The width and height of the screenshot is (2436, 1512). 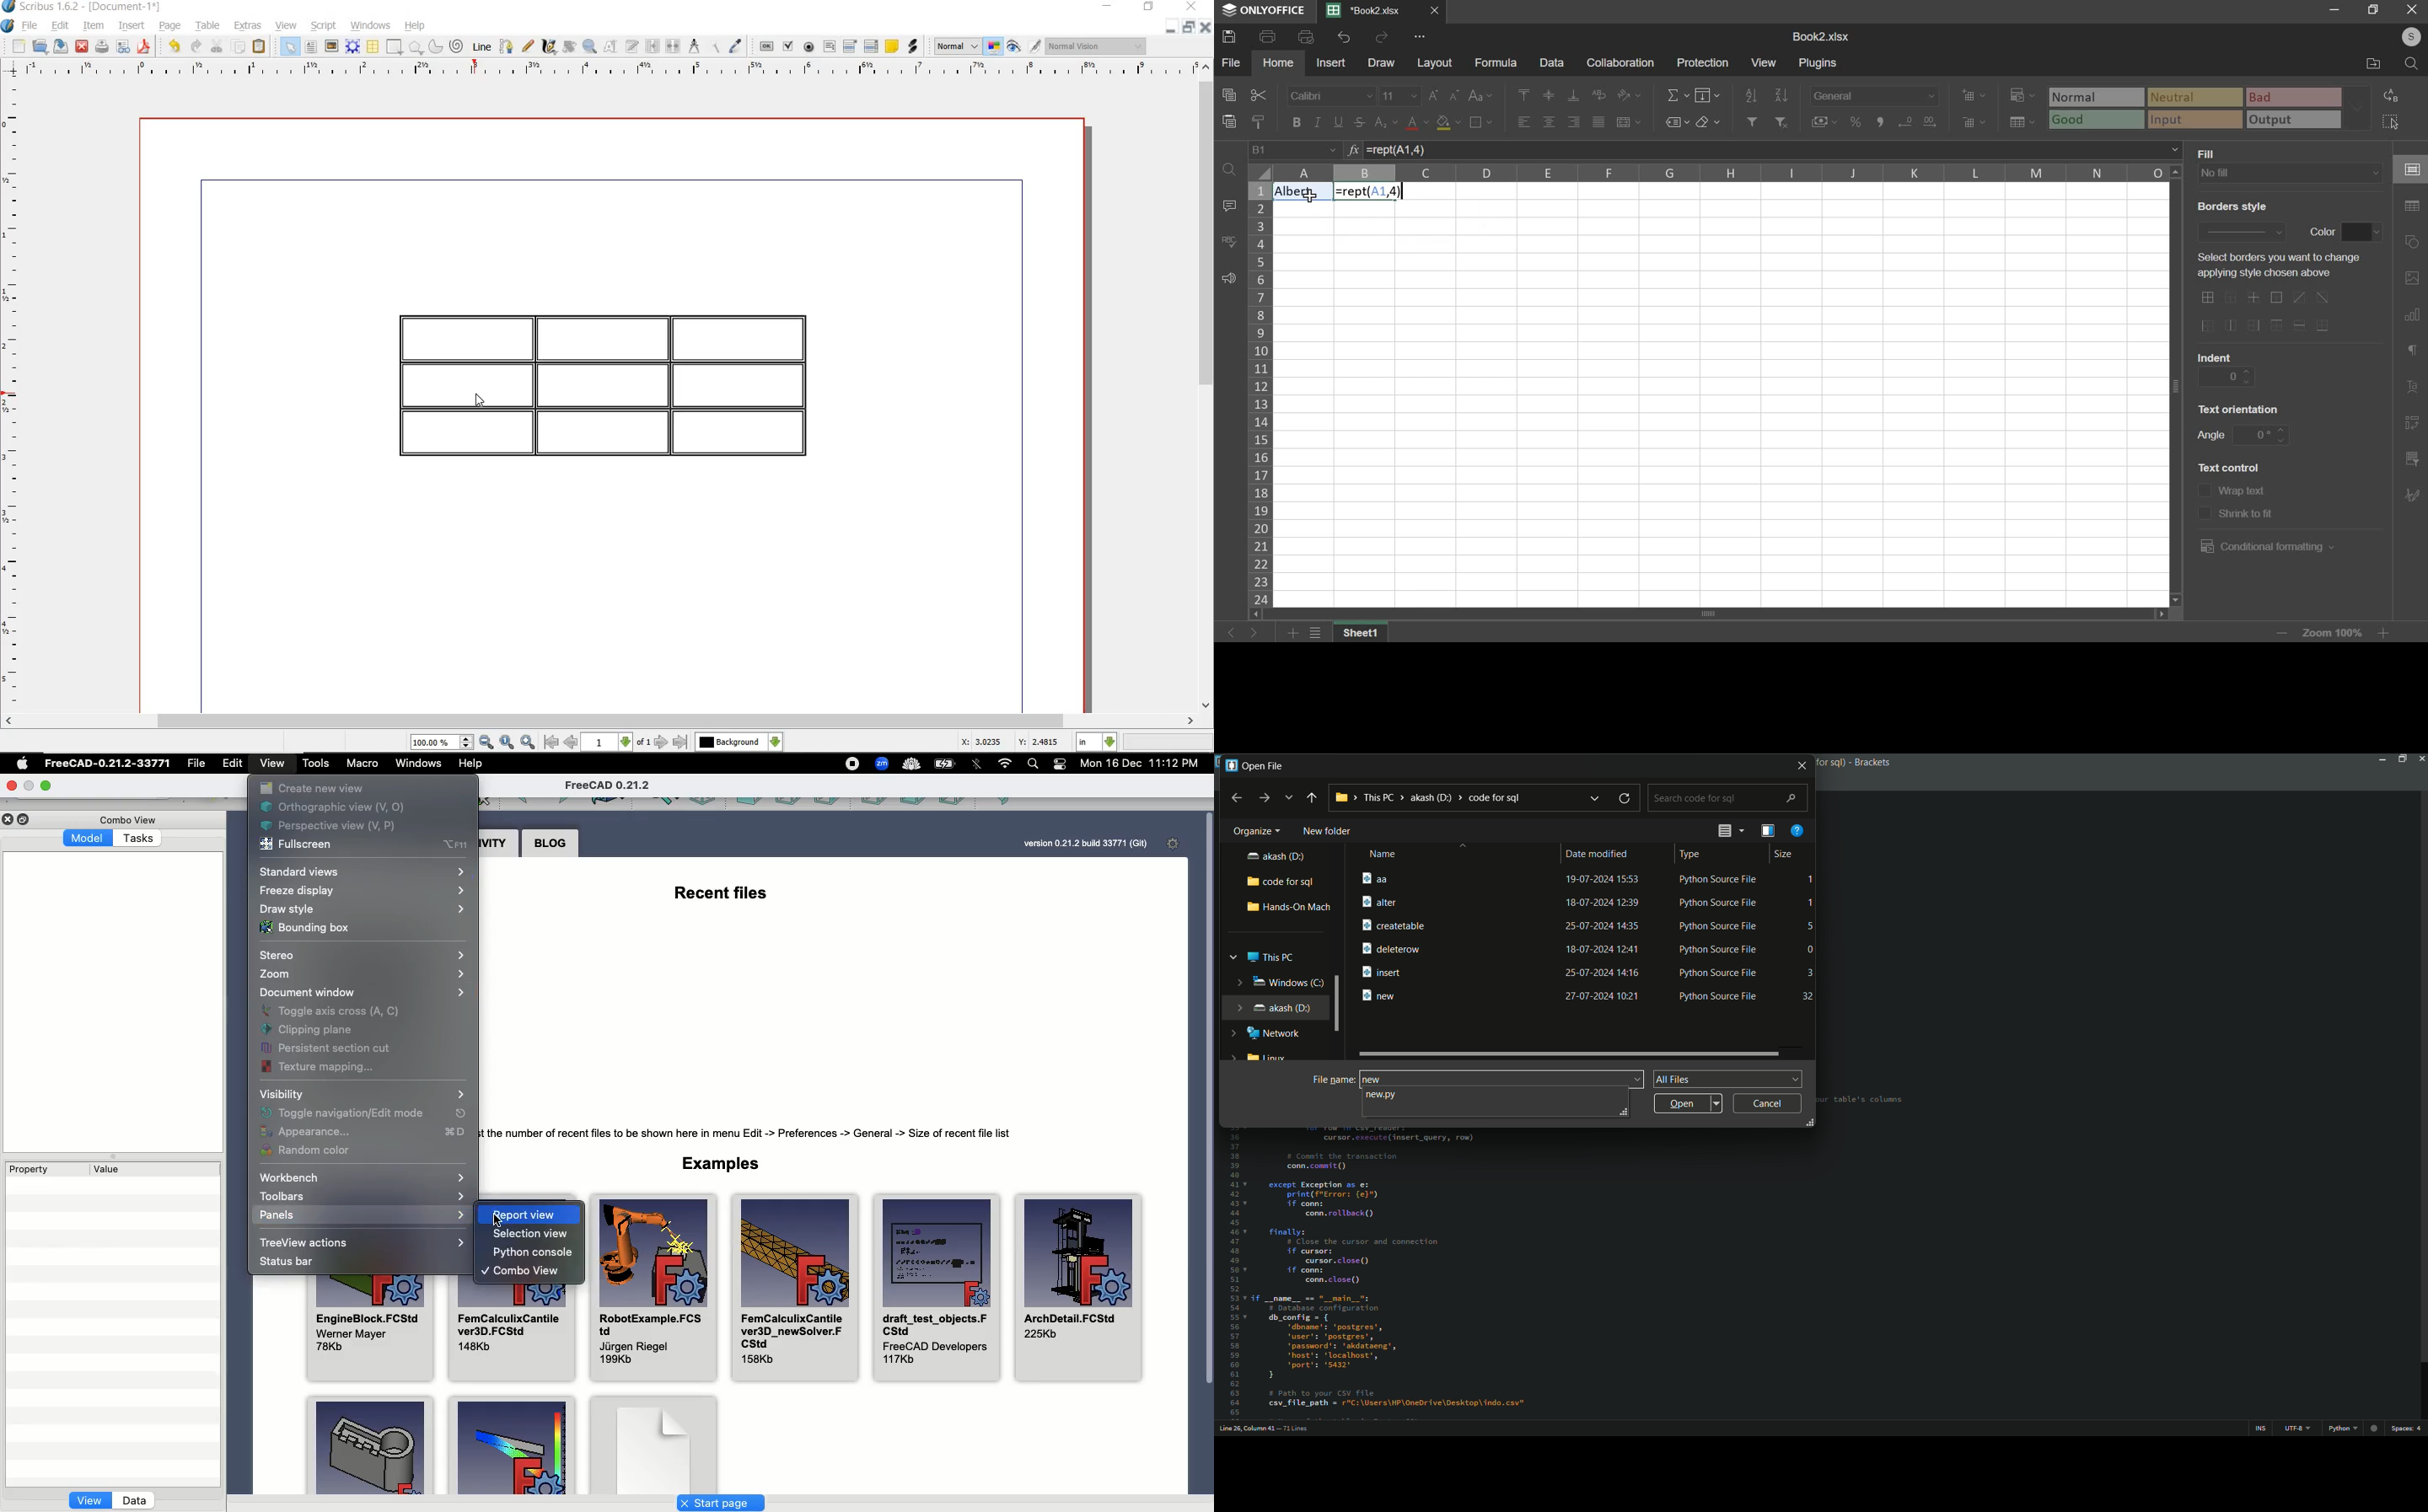 What do you see at coordinates (360, 1133) in the screenshot?
I see `Appearance ` at bounding box center [360, 1133].